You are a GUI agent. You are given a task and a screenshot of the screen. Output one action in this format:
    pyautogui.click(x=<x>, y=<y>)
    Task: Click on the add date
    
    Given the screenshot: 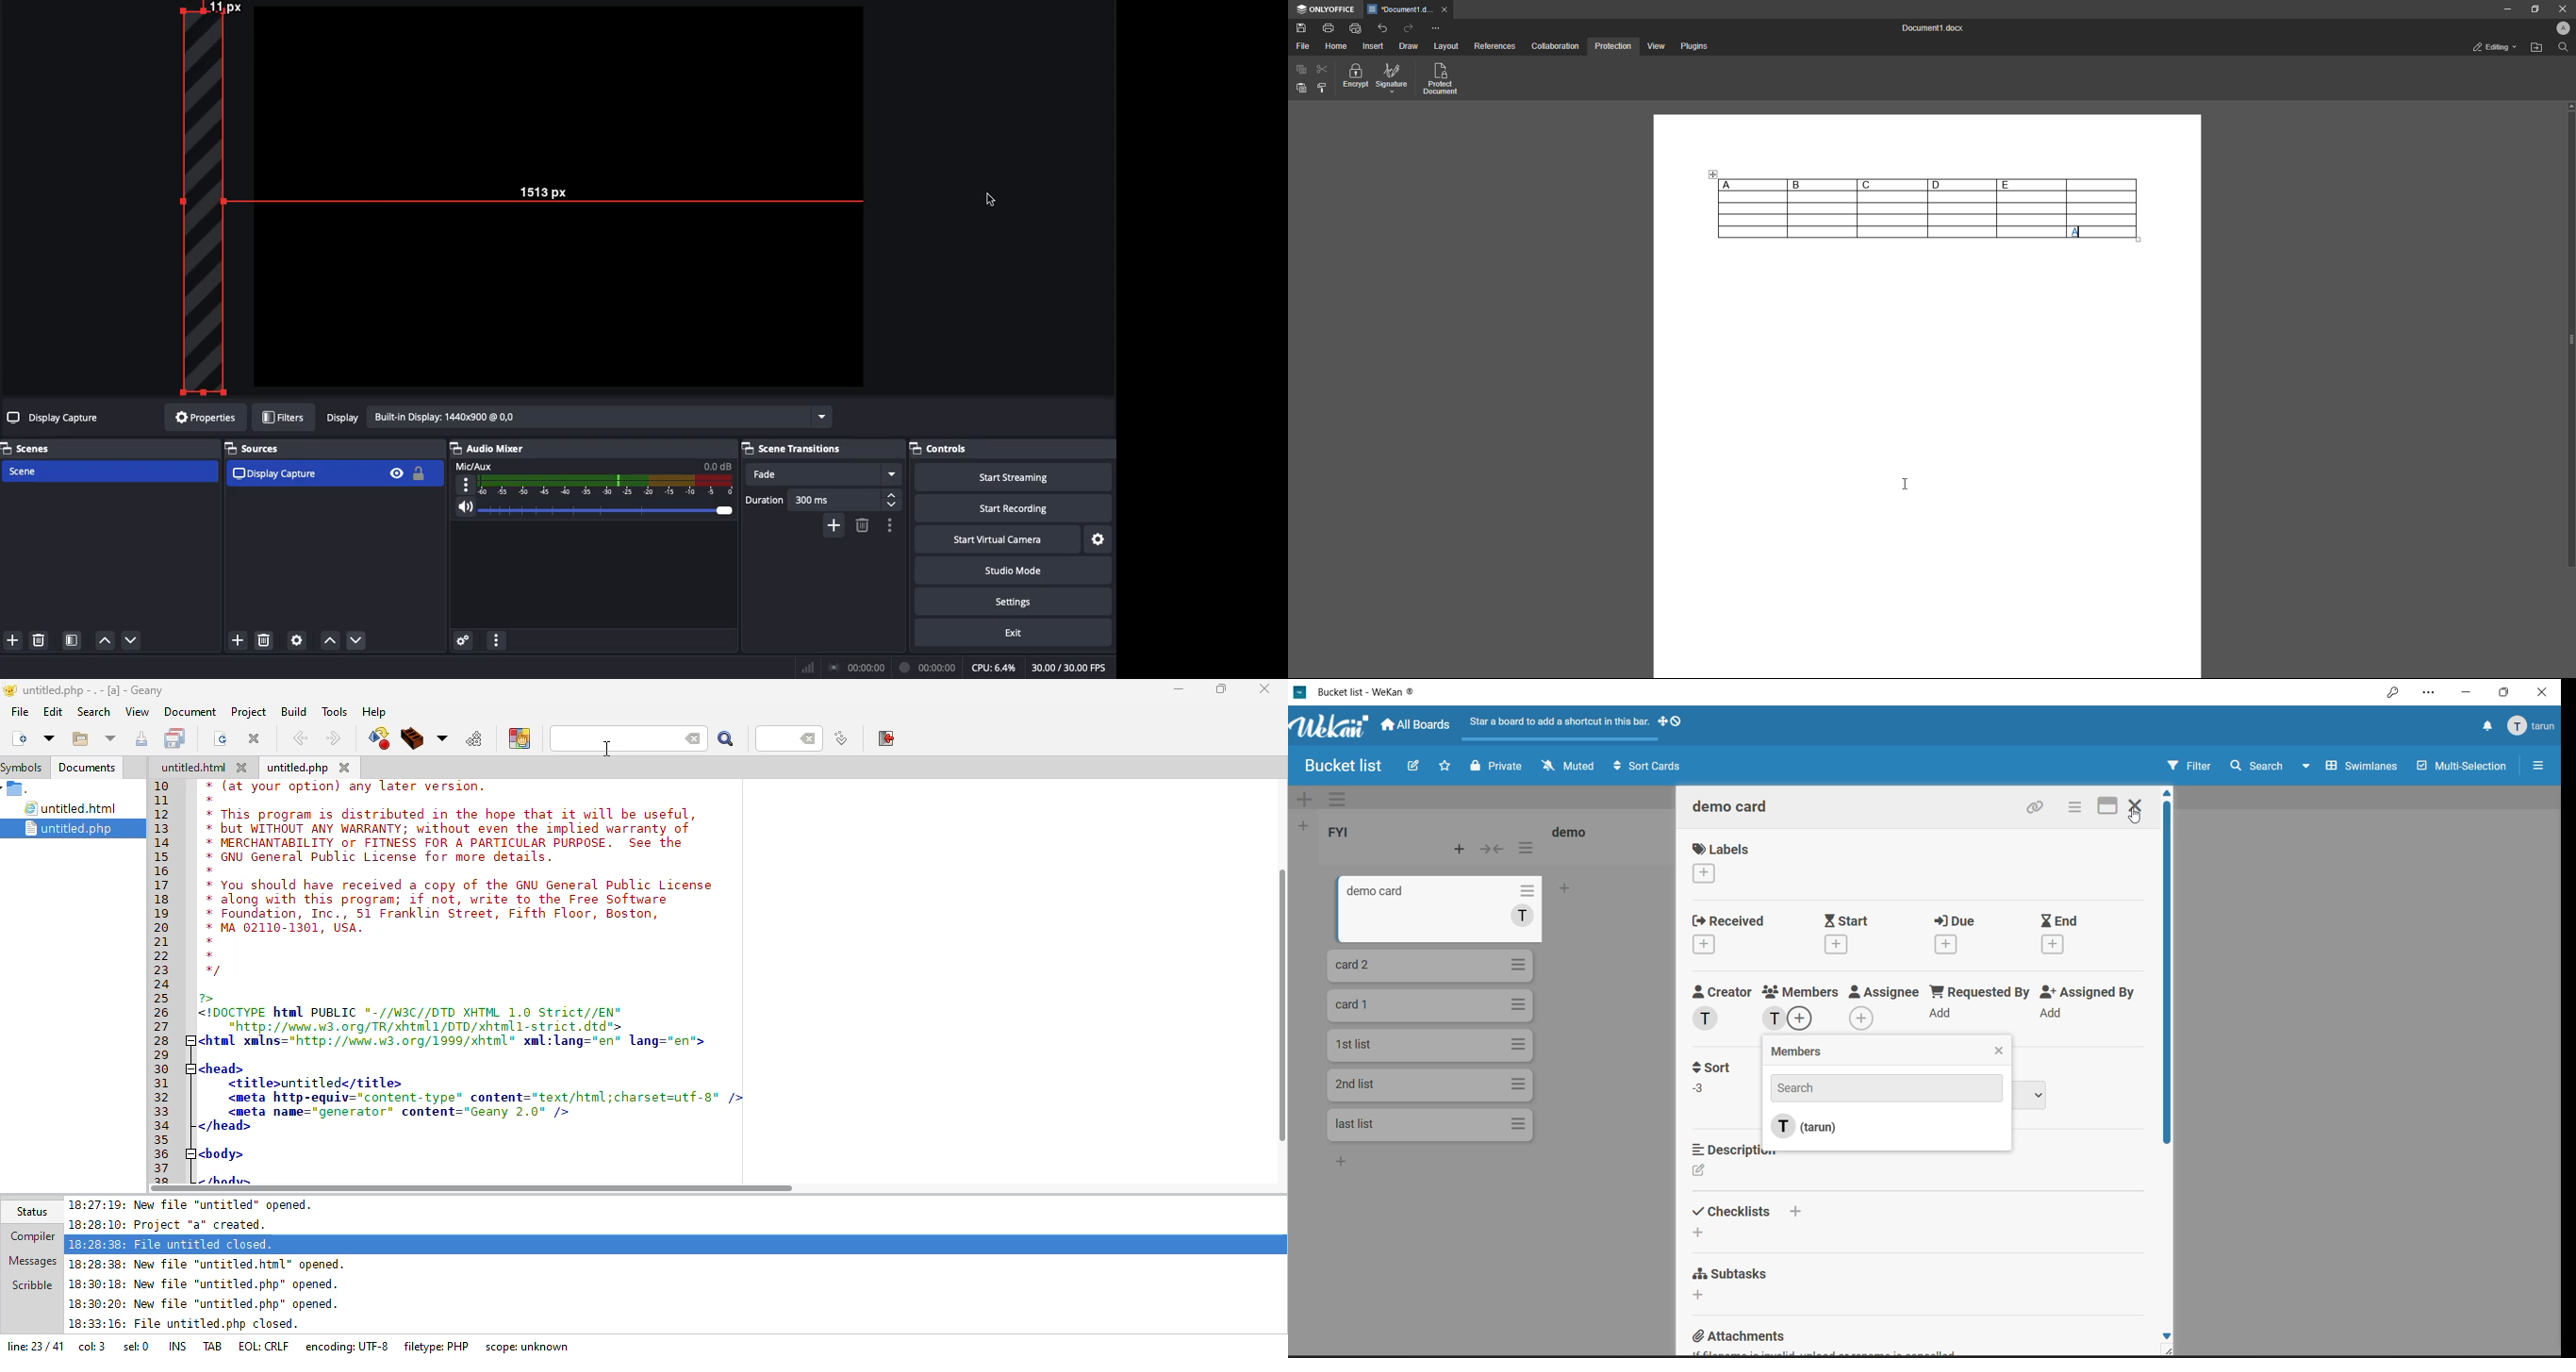 What is the action you would take?
    pyautogui.click(x=2053, y=944)
    